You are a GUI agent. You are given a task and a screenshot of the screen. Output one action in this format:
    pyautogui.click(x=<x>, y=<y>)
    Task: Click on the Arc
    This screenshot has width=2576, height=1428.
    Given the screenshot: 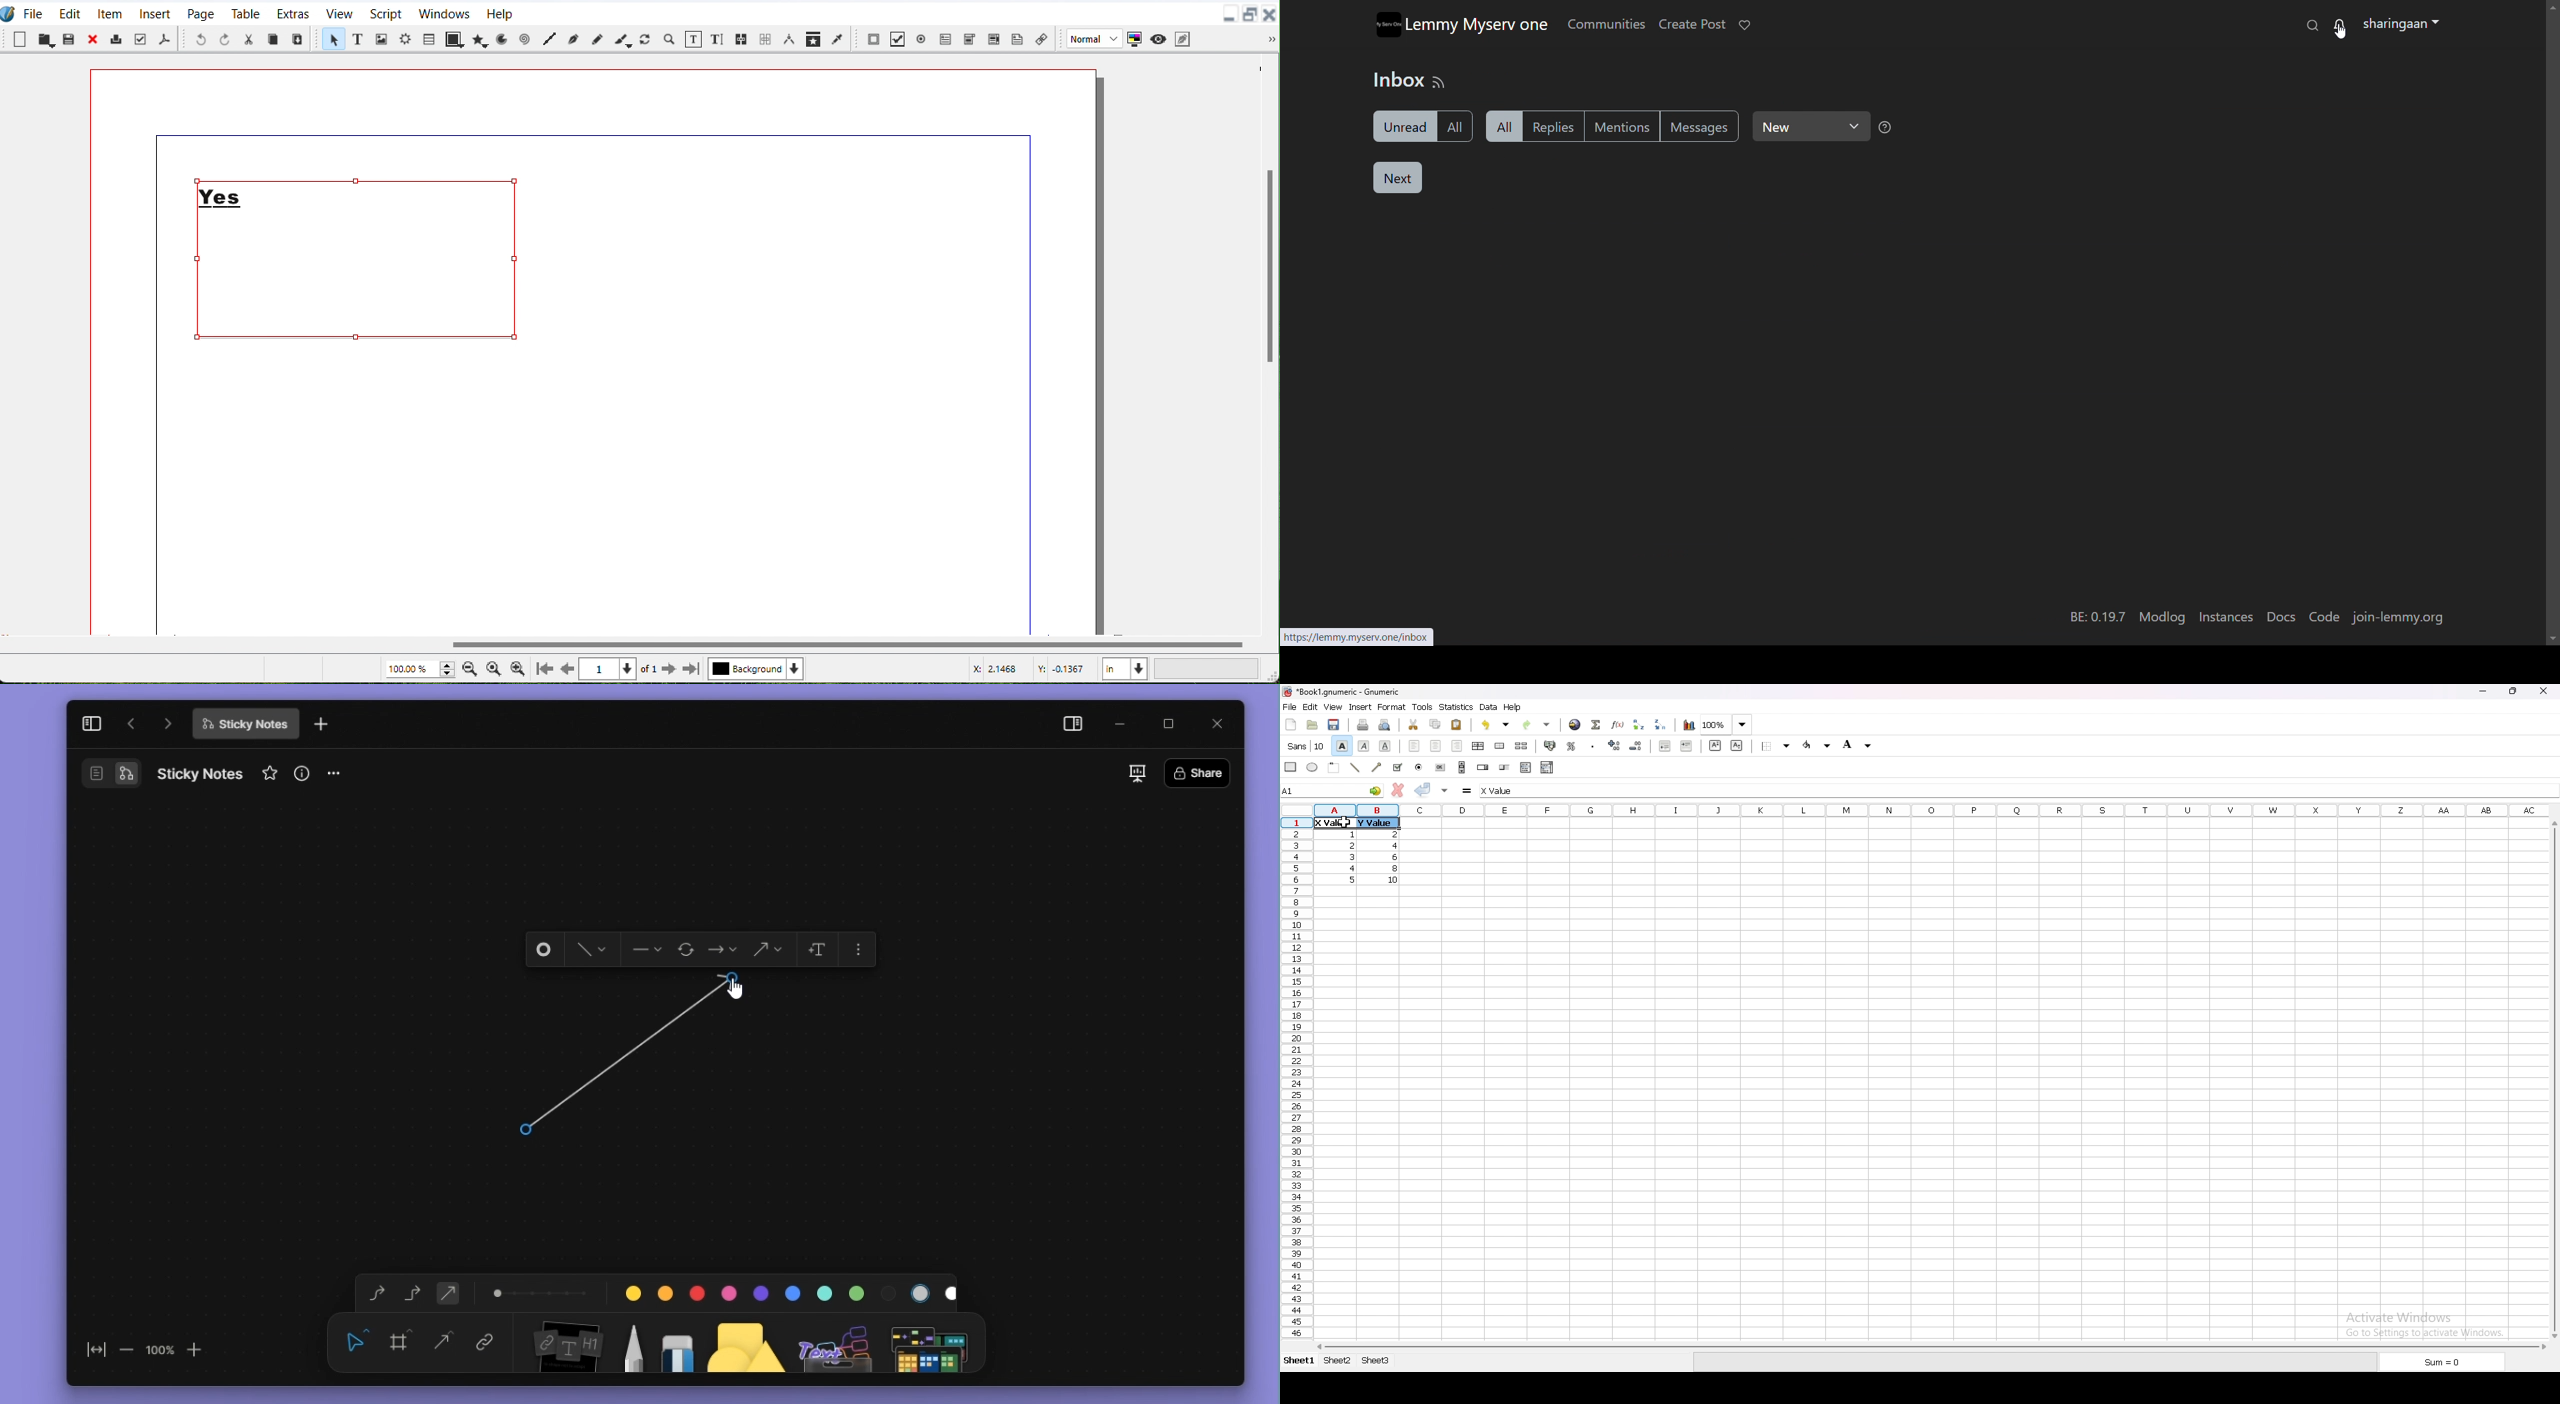 What is the action you would take?
    pyautogui.click(x=501, y=38)
    